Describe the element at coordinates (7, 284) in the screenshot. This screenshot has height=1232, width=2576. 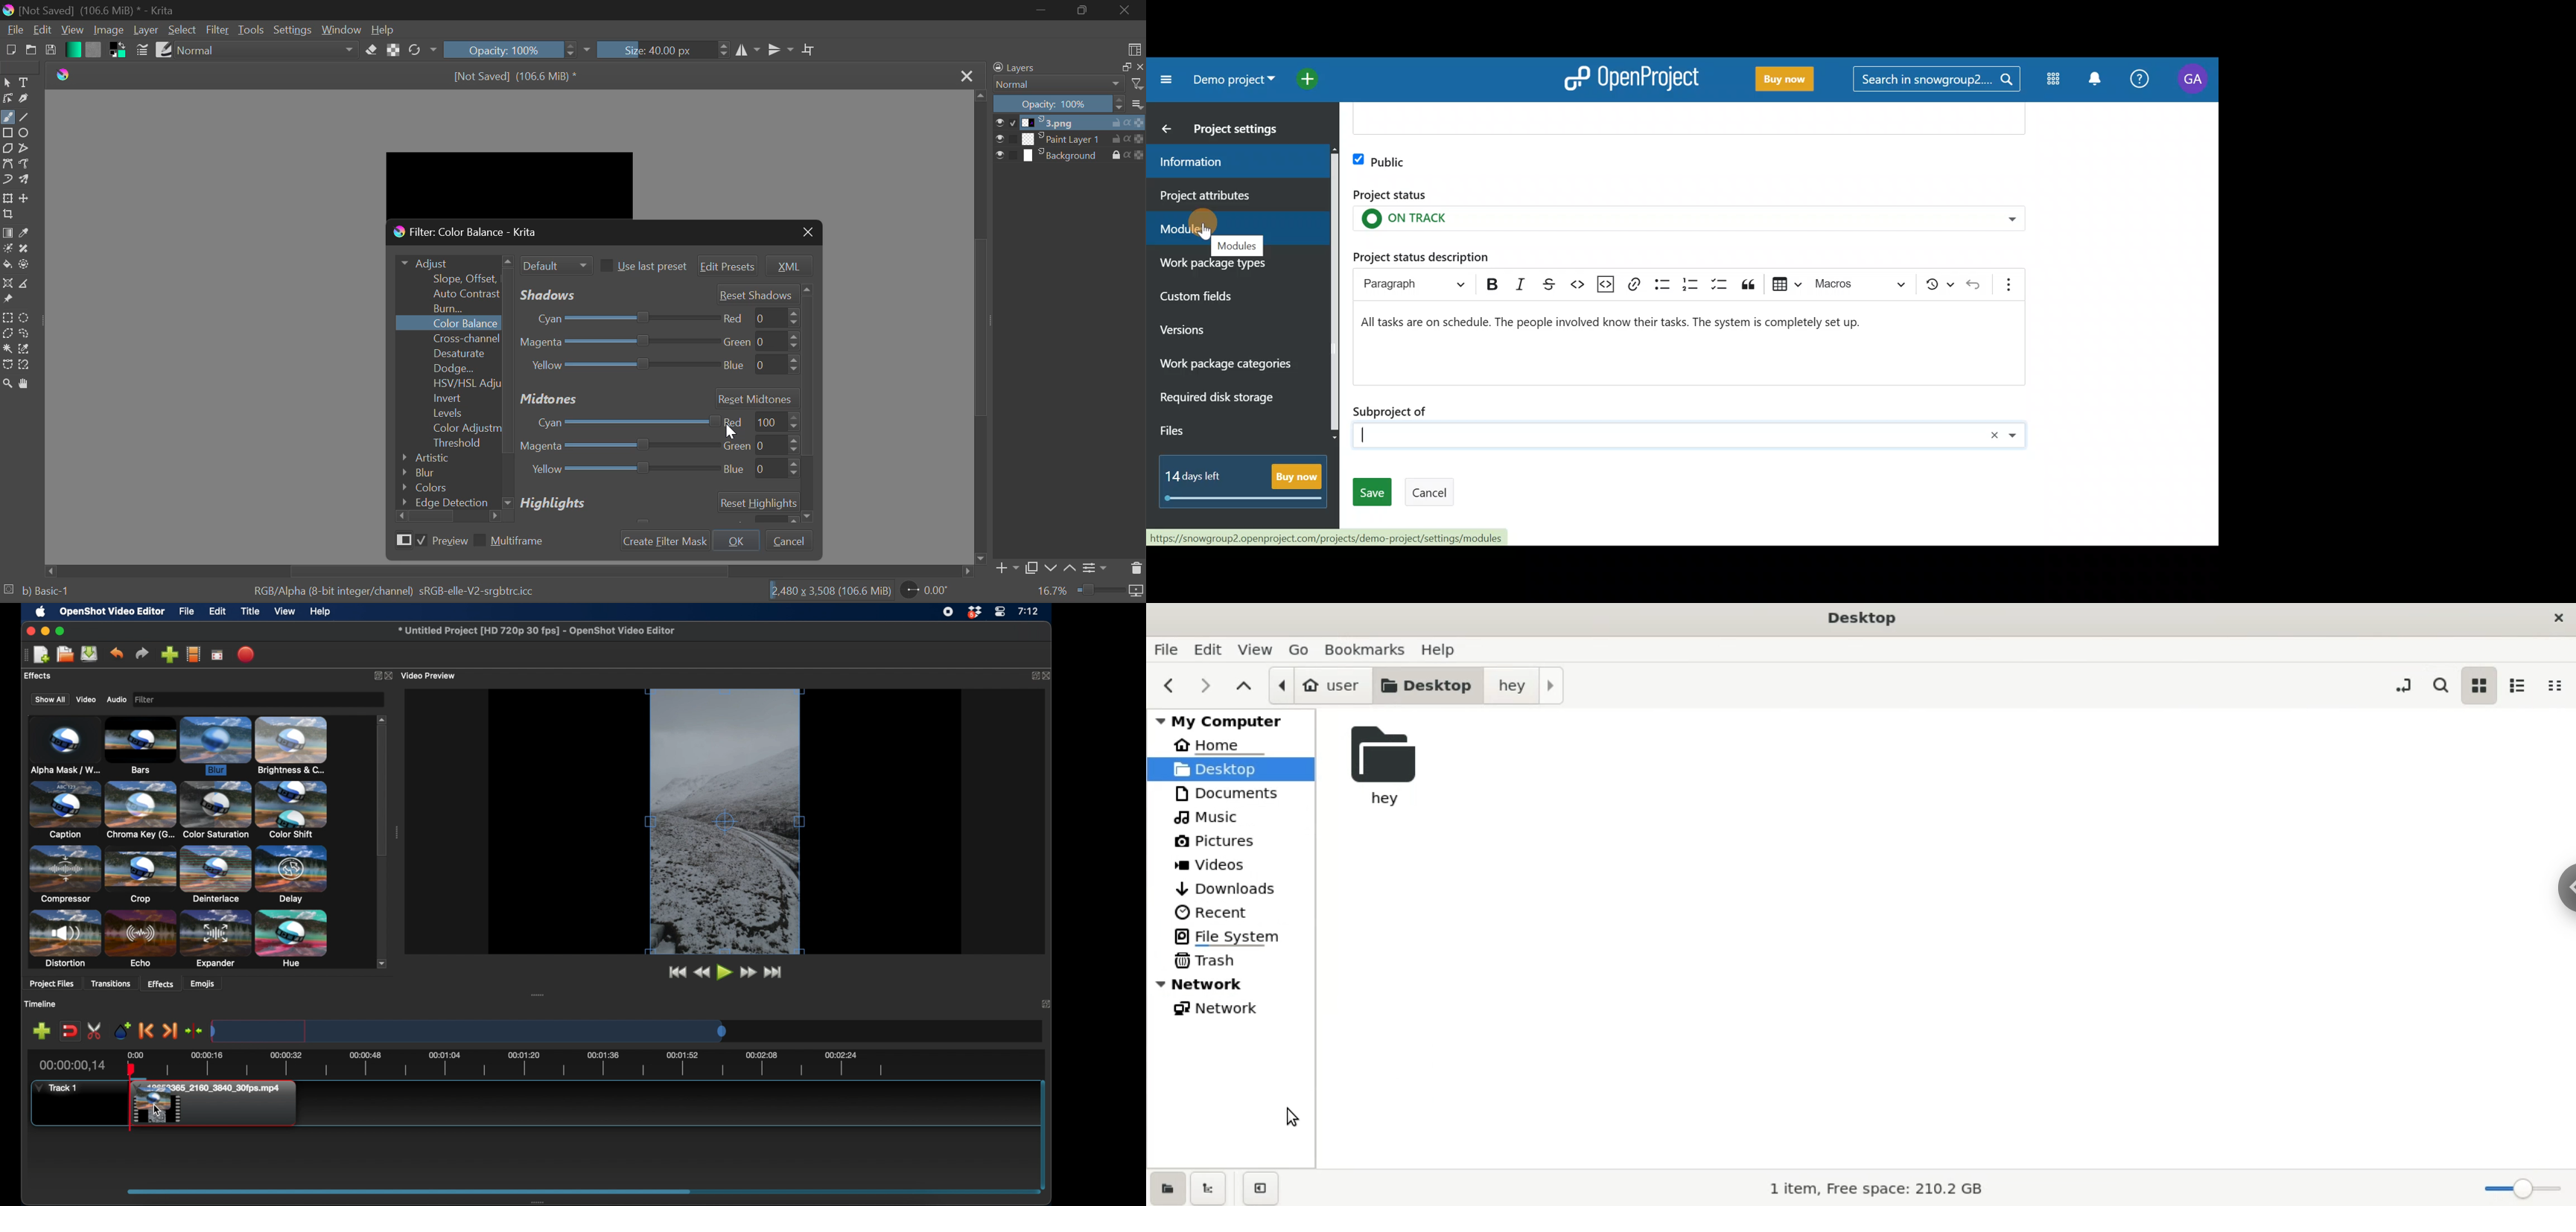
I see `Assistant Tool` at that location.